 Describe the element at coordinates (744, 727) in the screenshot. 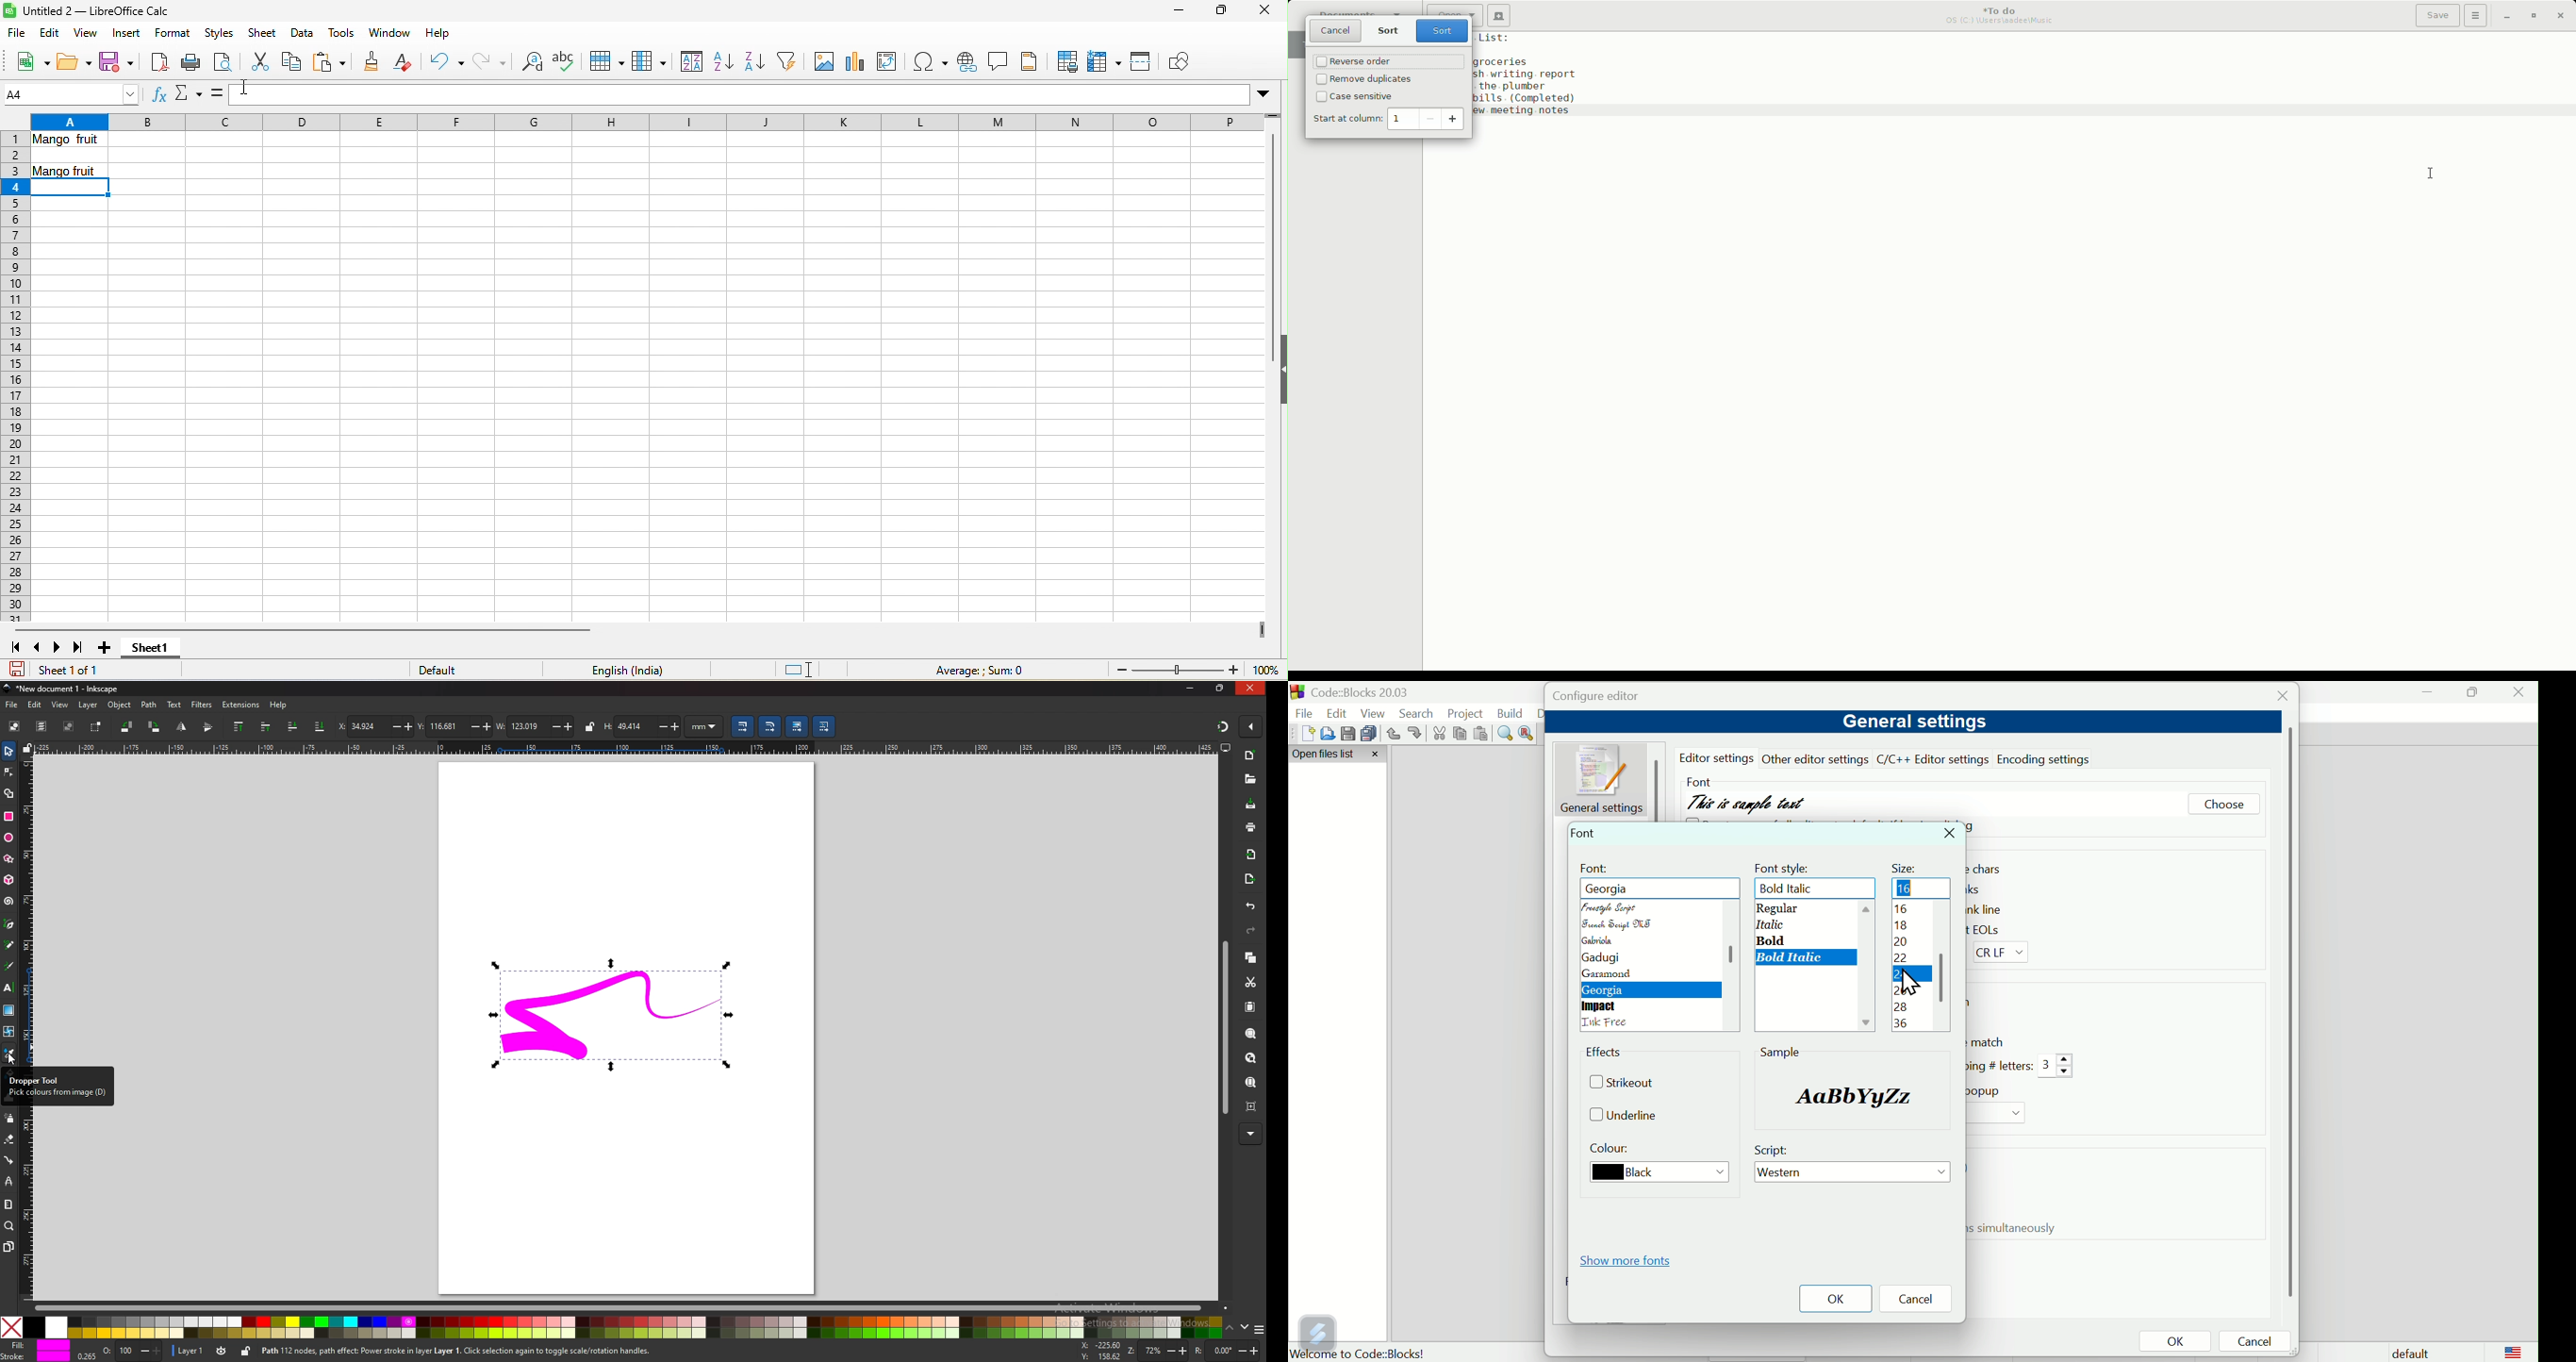

I see `scale stroke width` at that location.